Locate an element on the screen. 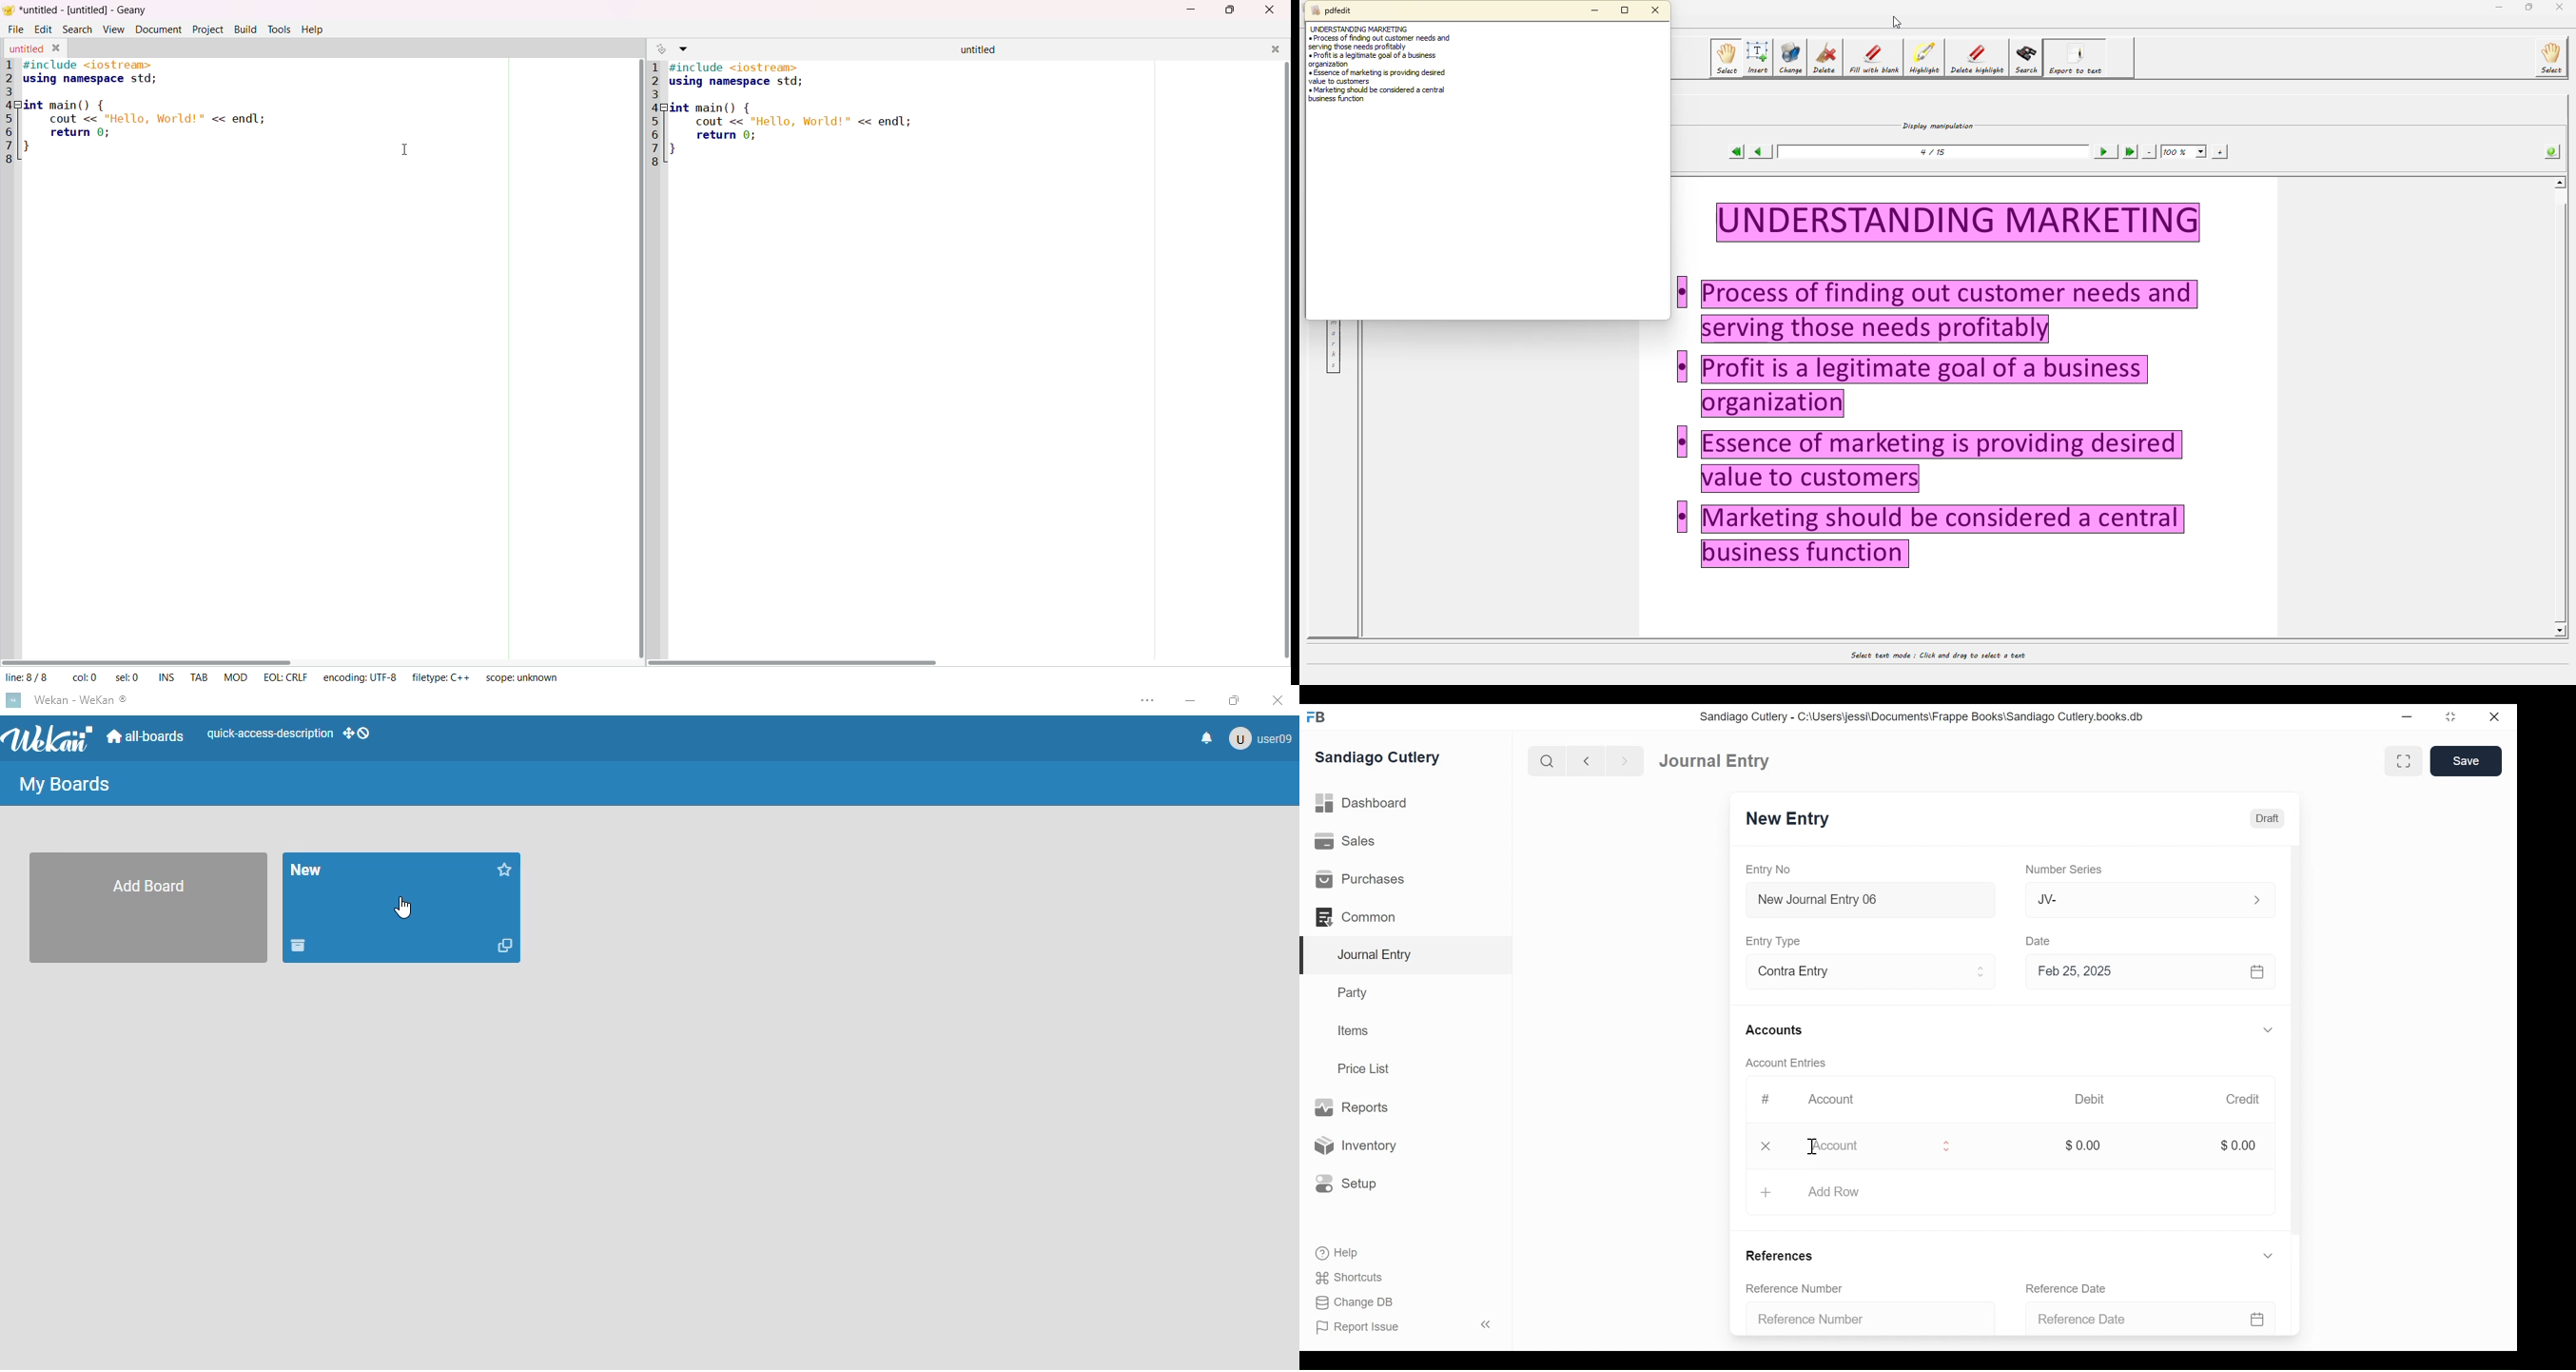  close is located at coordinates (1278, 700).